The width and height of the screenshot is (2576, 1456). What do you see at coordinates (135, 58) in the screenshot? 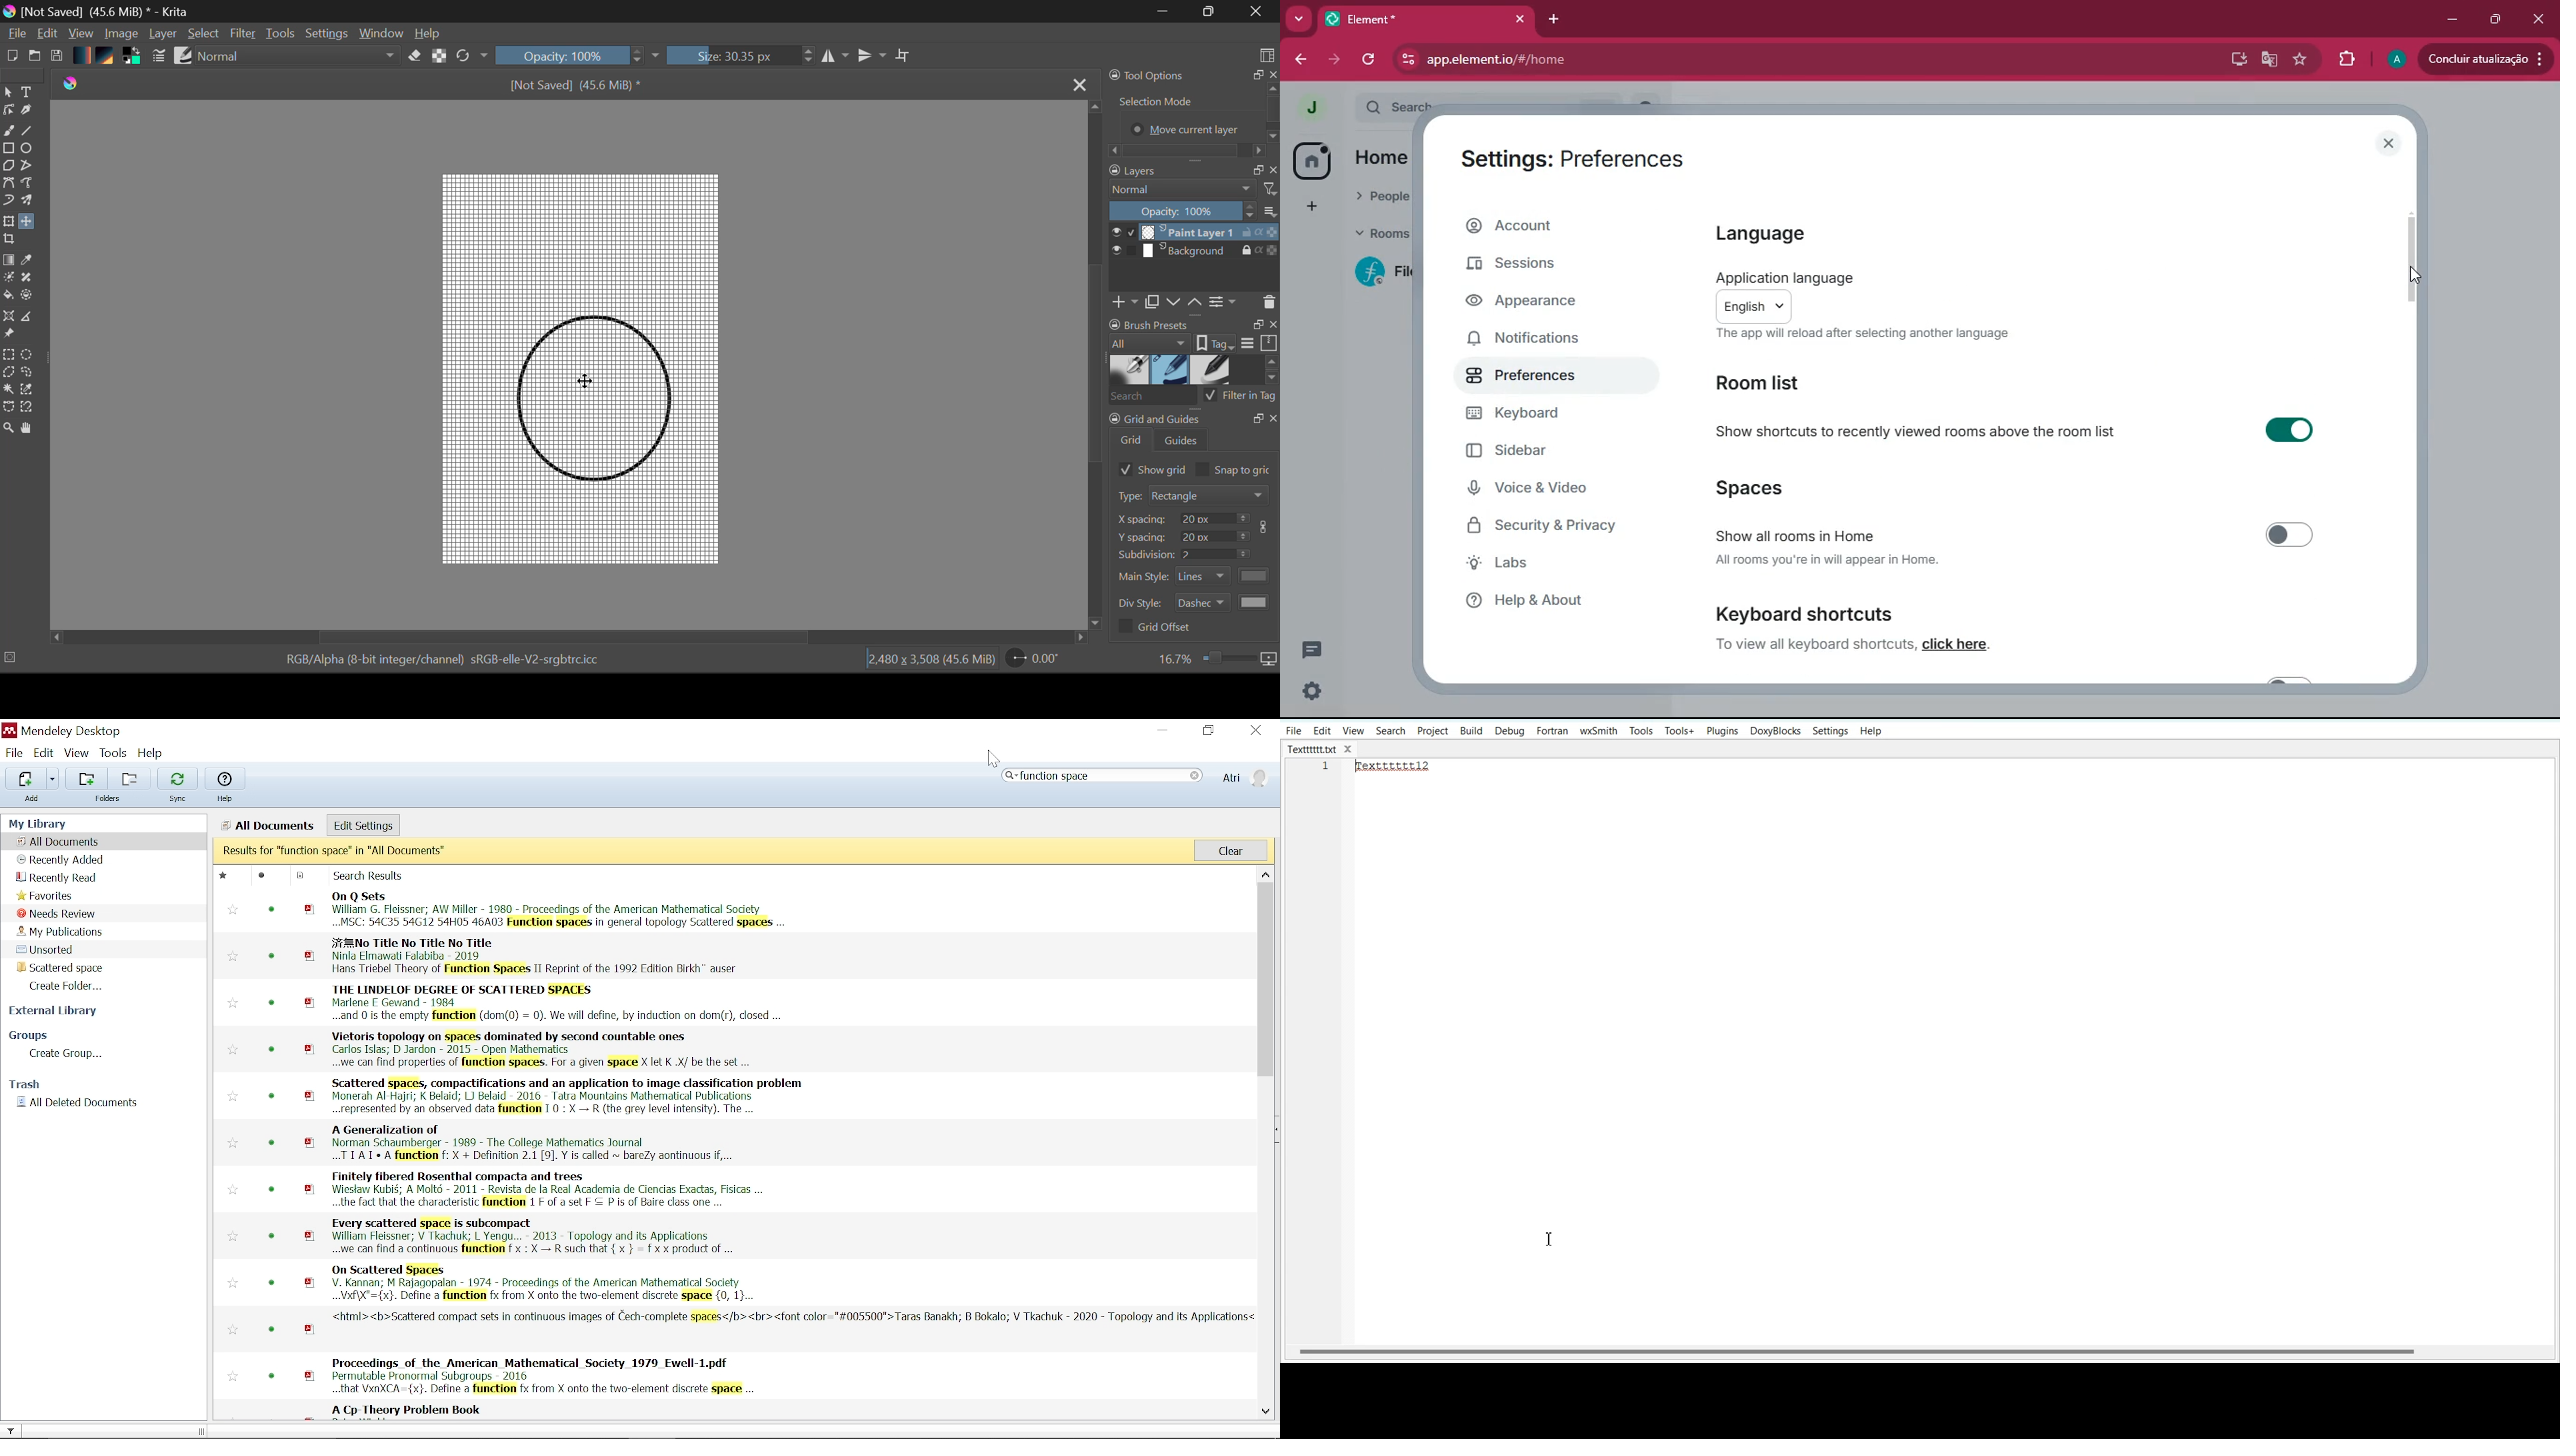
I see `Colors in use` at bounding box center [135, 58].